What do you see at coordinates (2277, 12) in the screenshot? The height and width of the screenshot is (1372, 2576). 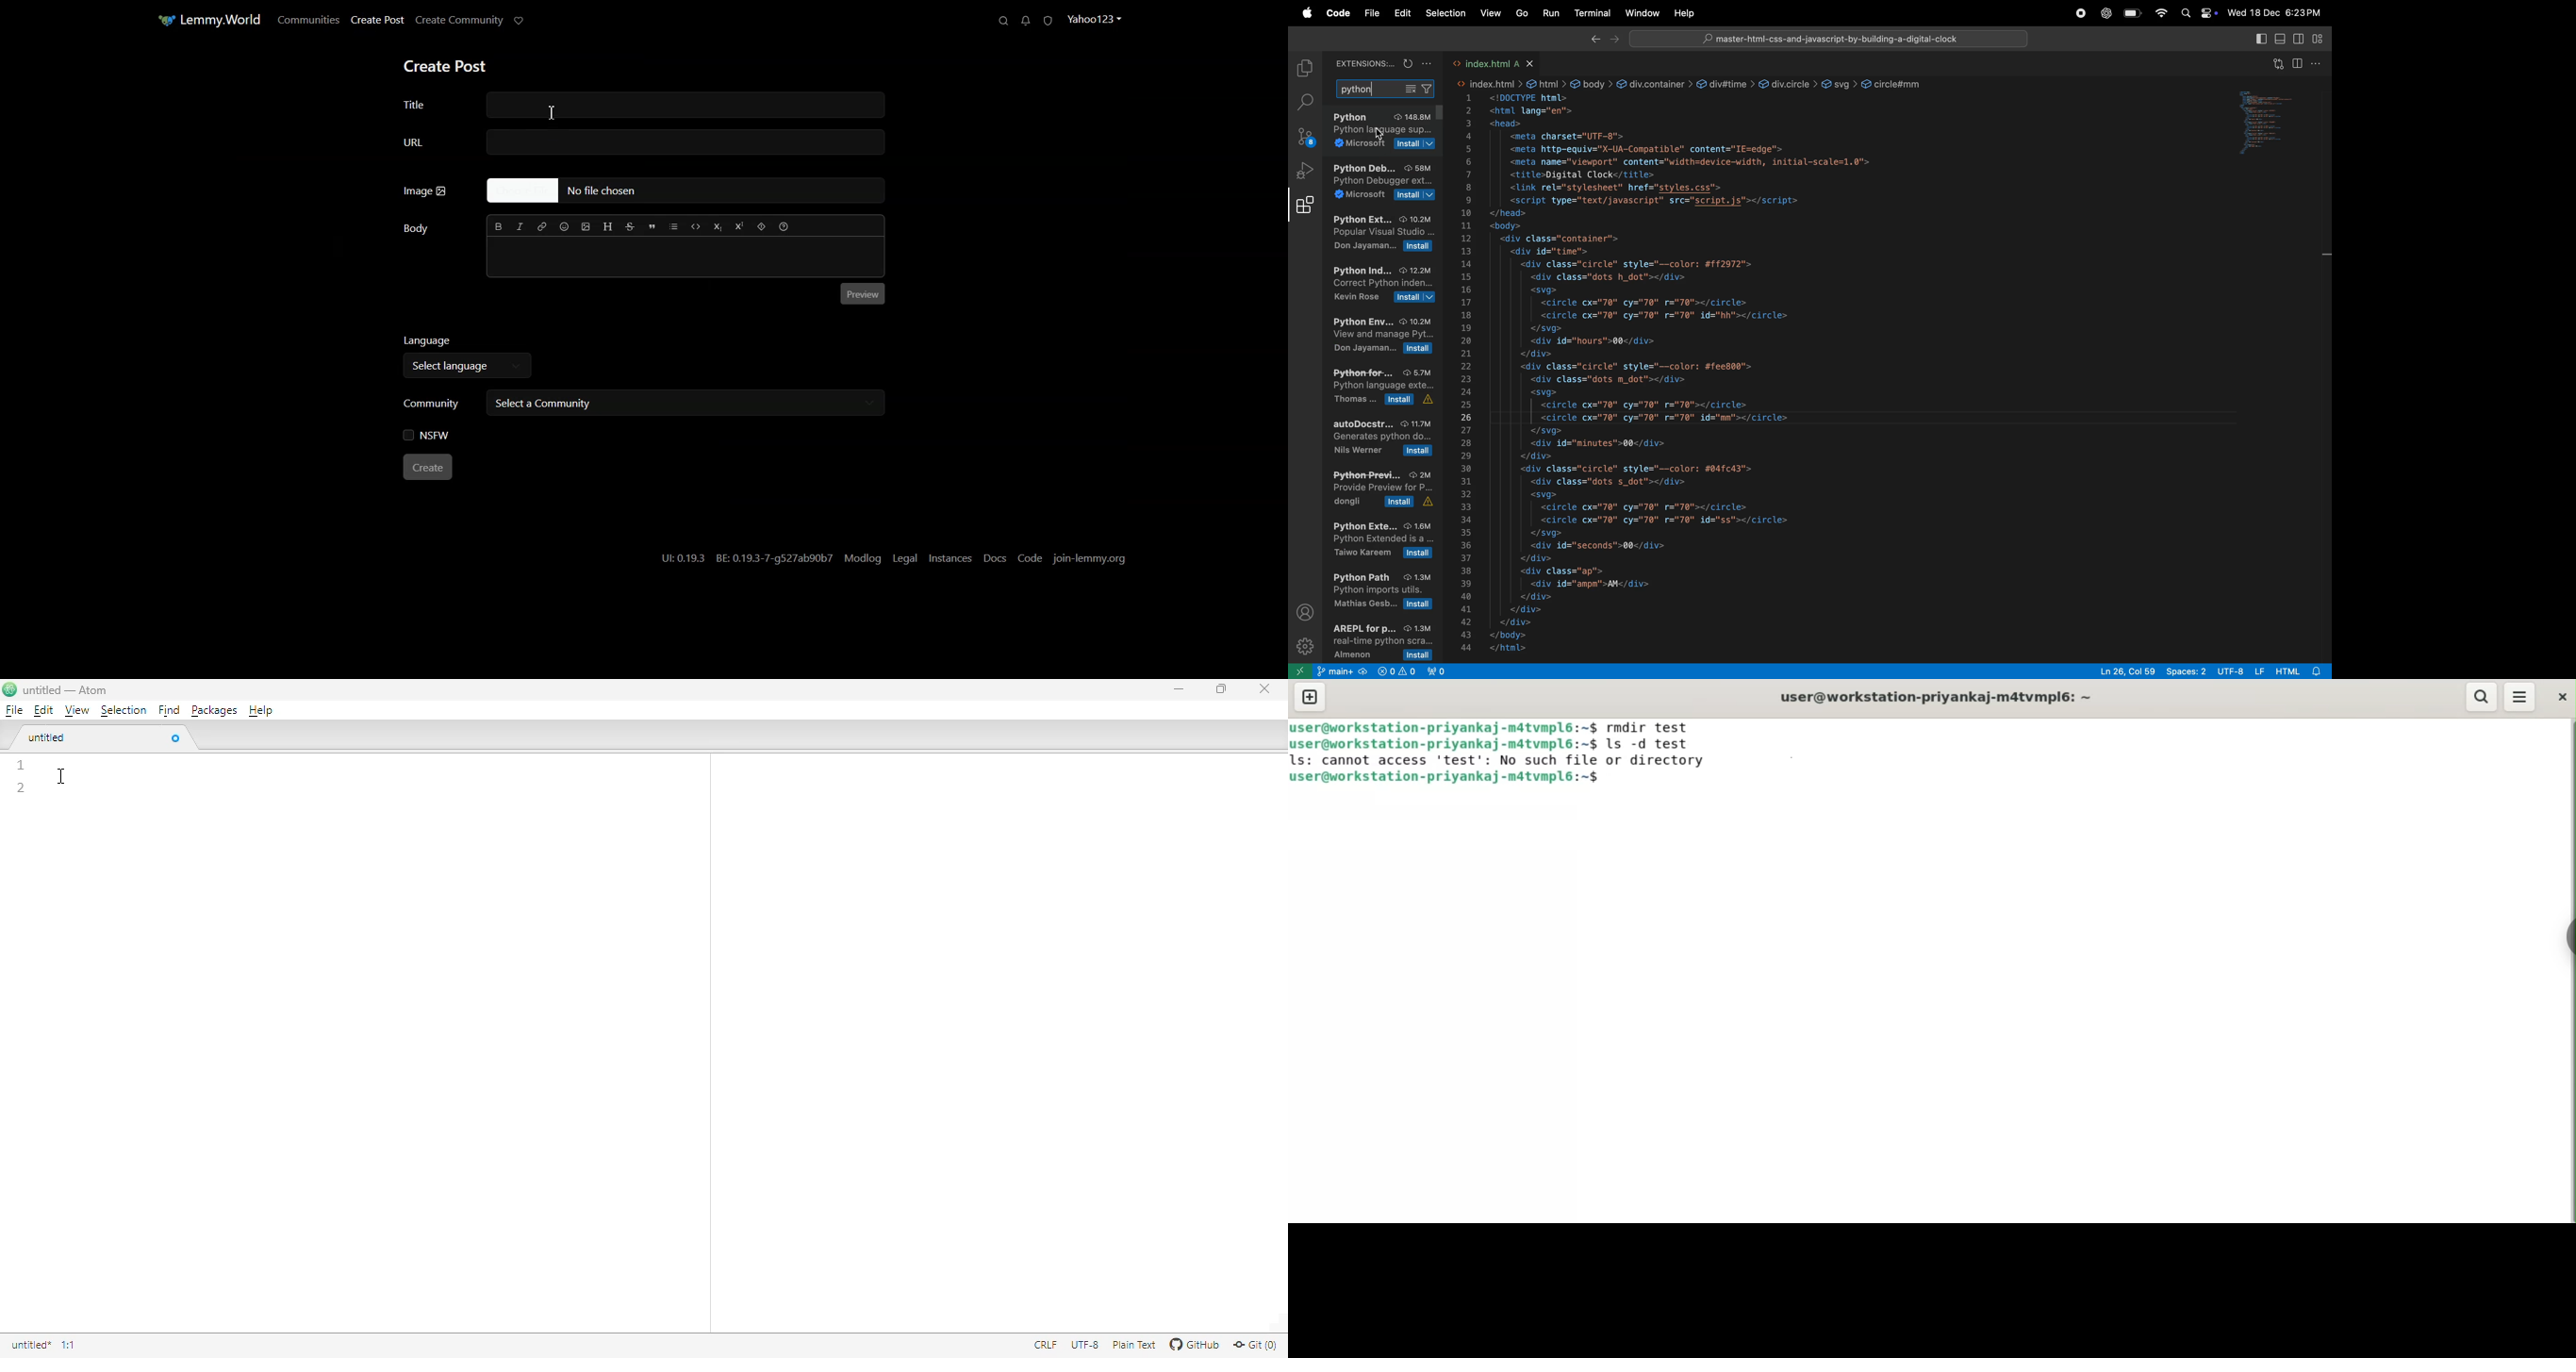 I see `date and time` at bounding box center [2277, 12].